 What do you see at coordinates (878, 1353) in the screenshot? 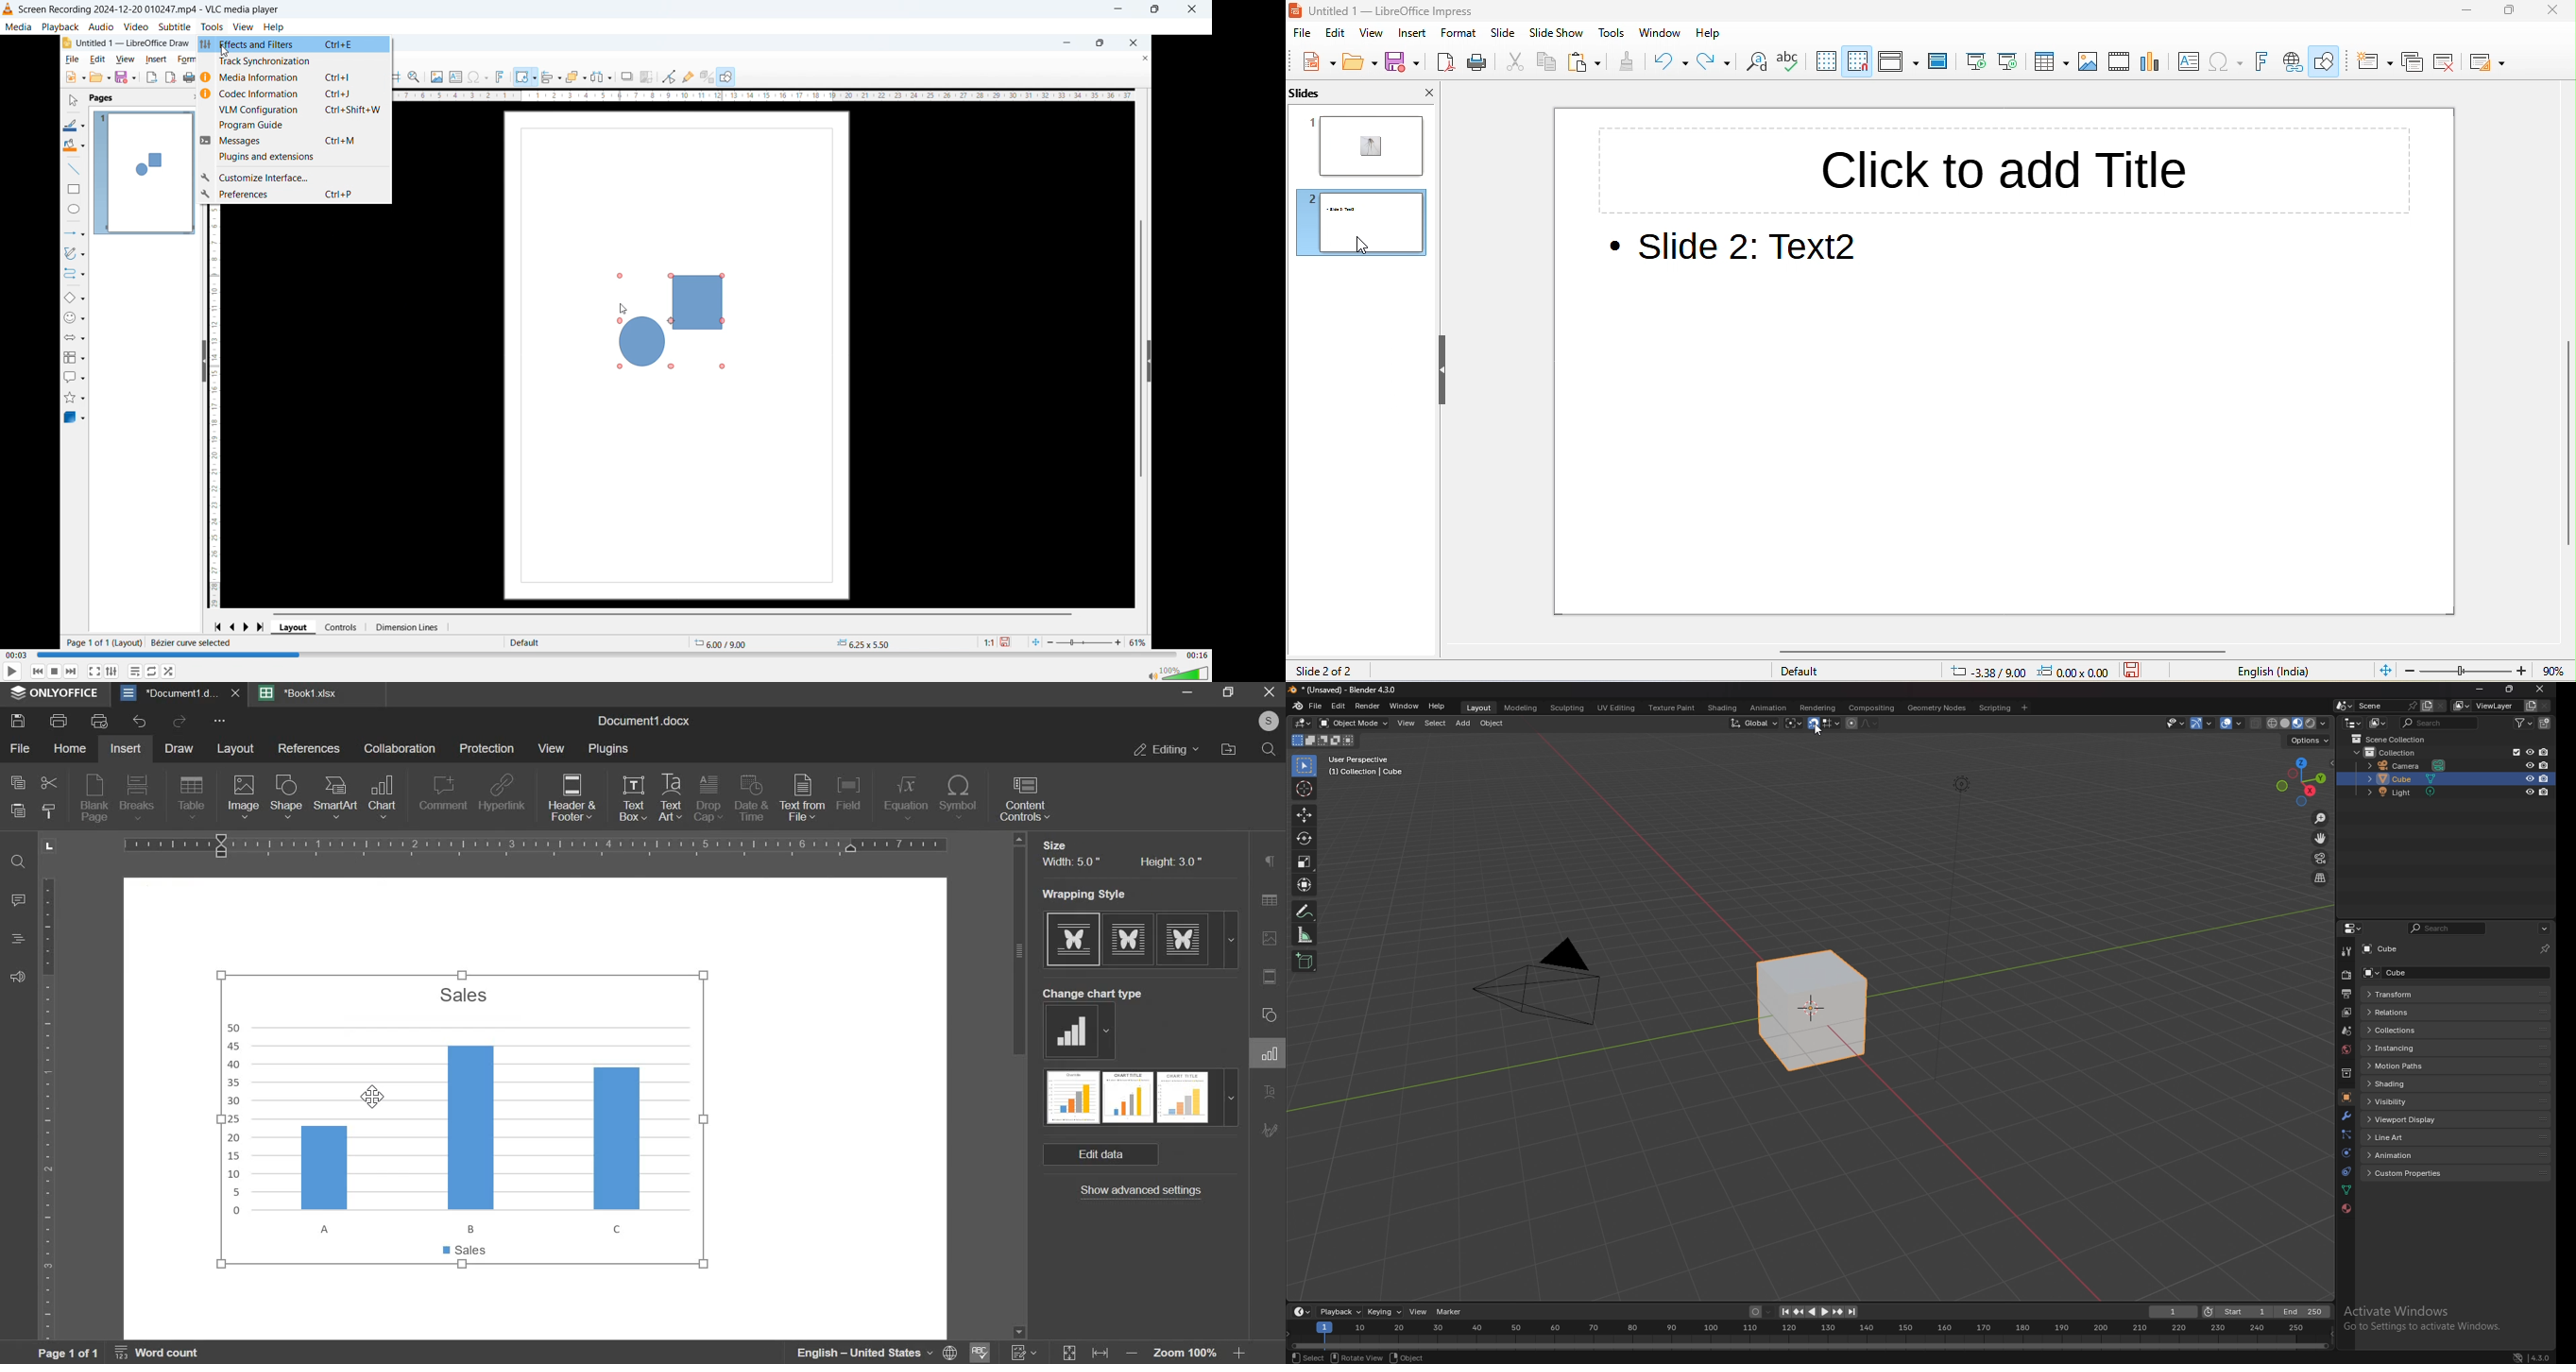
I see `language` at bounding box center [878, 1353].